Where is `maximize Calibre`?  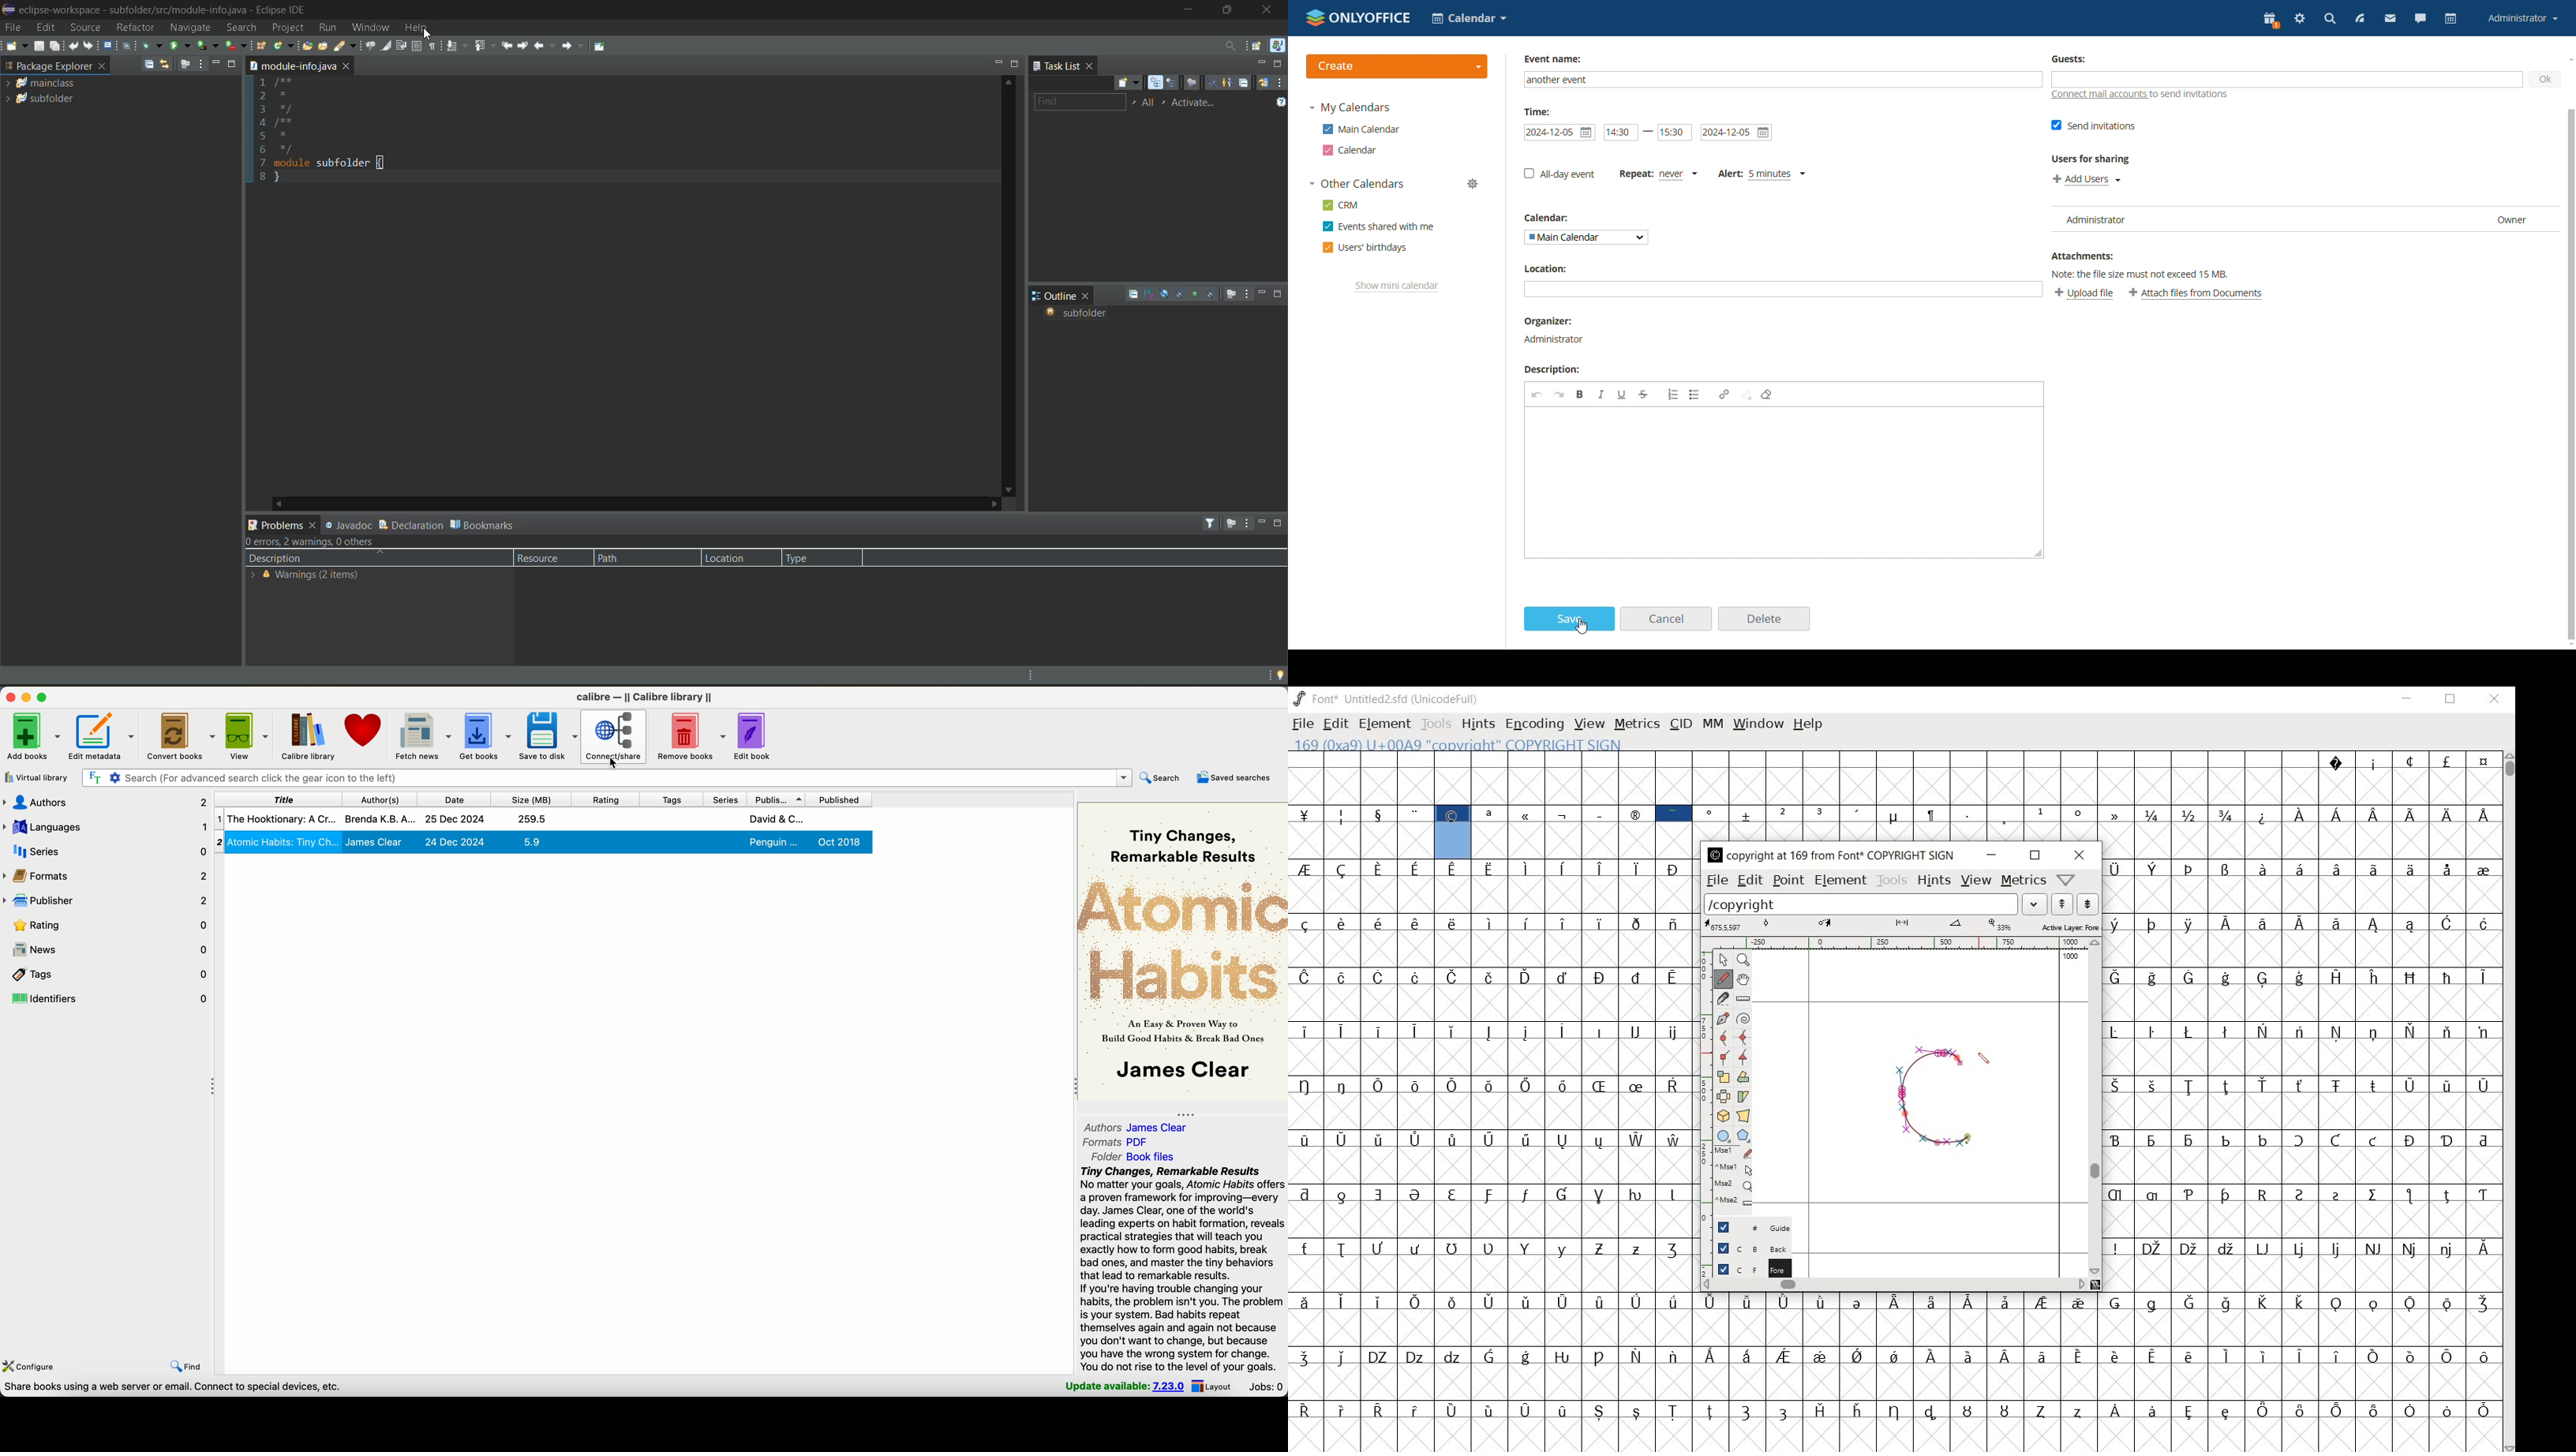 maximize Calibre is located at coordinates (44, 696).